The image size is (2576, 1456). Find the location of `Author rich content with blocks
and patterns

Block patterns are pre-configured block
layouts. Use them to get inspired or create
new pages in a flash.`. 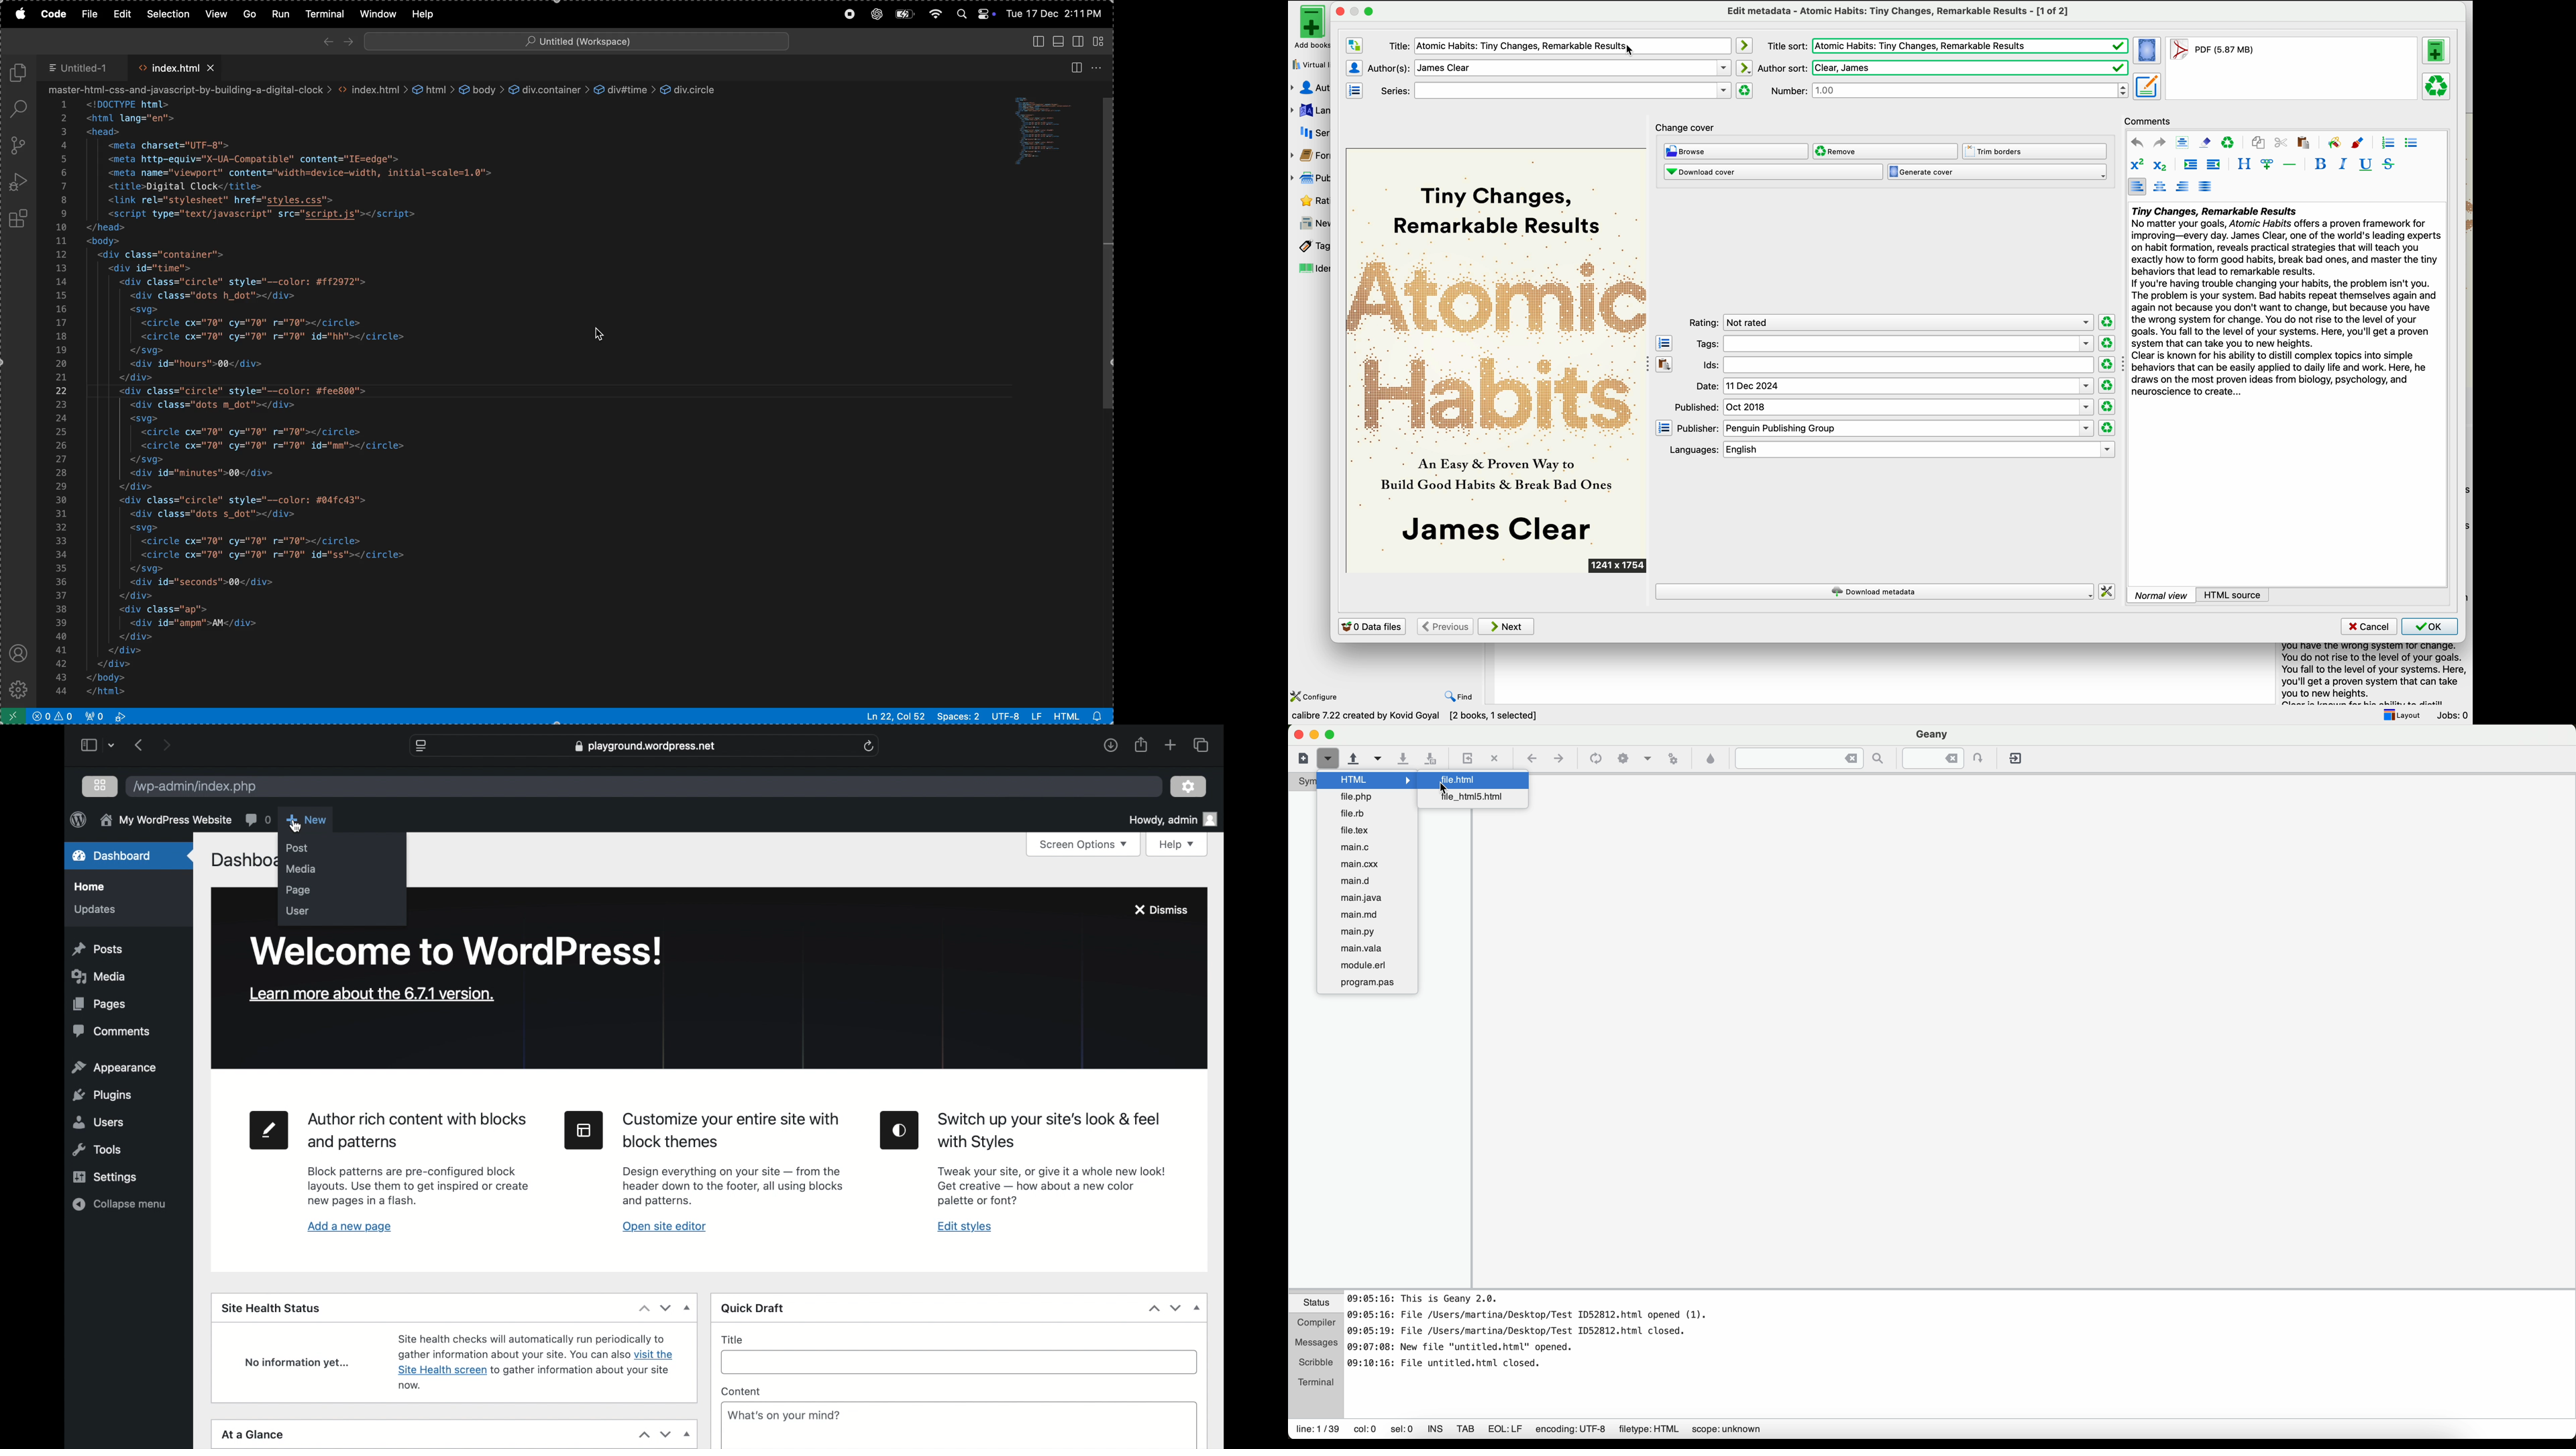

Author rich content with blocks
and patterns

Block patterns are pre-configured block
layouts. Use them to get inspired or create
new pages in a flash. is located at coordinates (419, 1159).